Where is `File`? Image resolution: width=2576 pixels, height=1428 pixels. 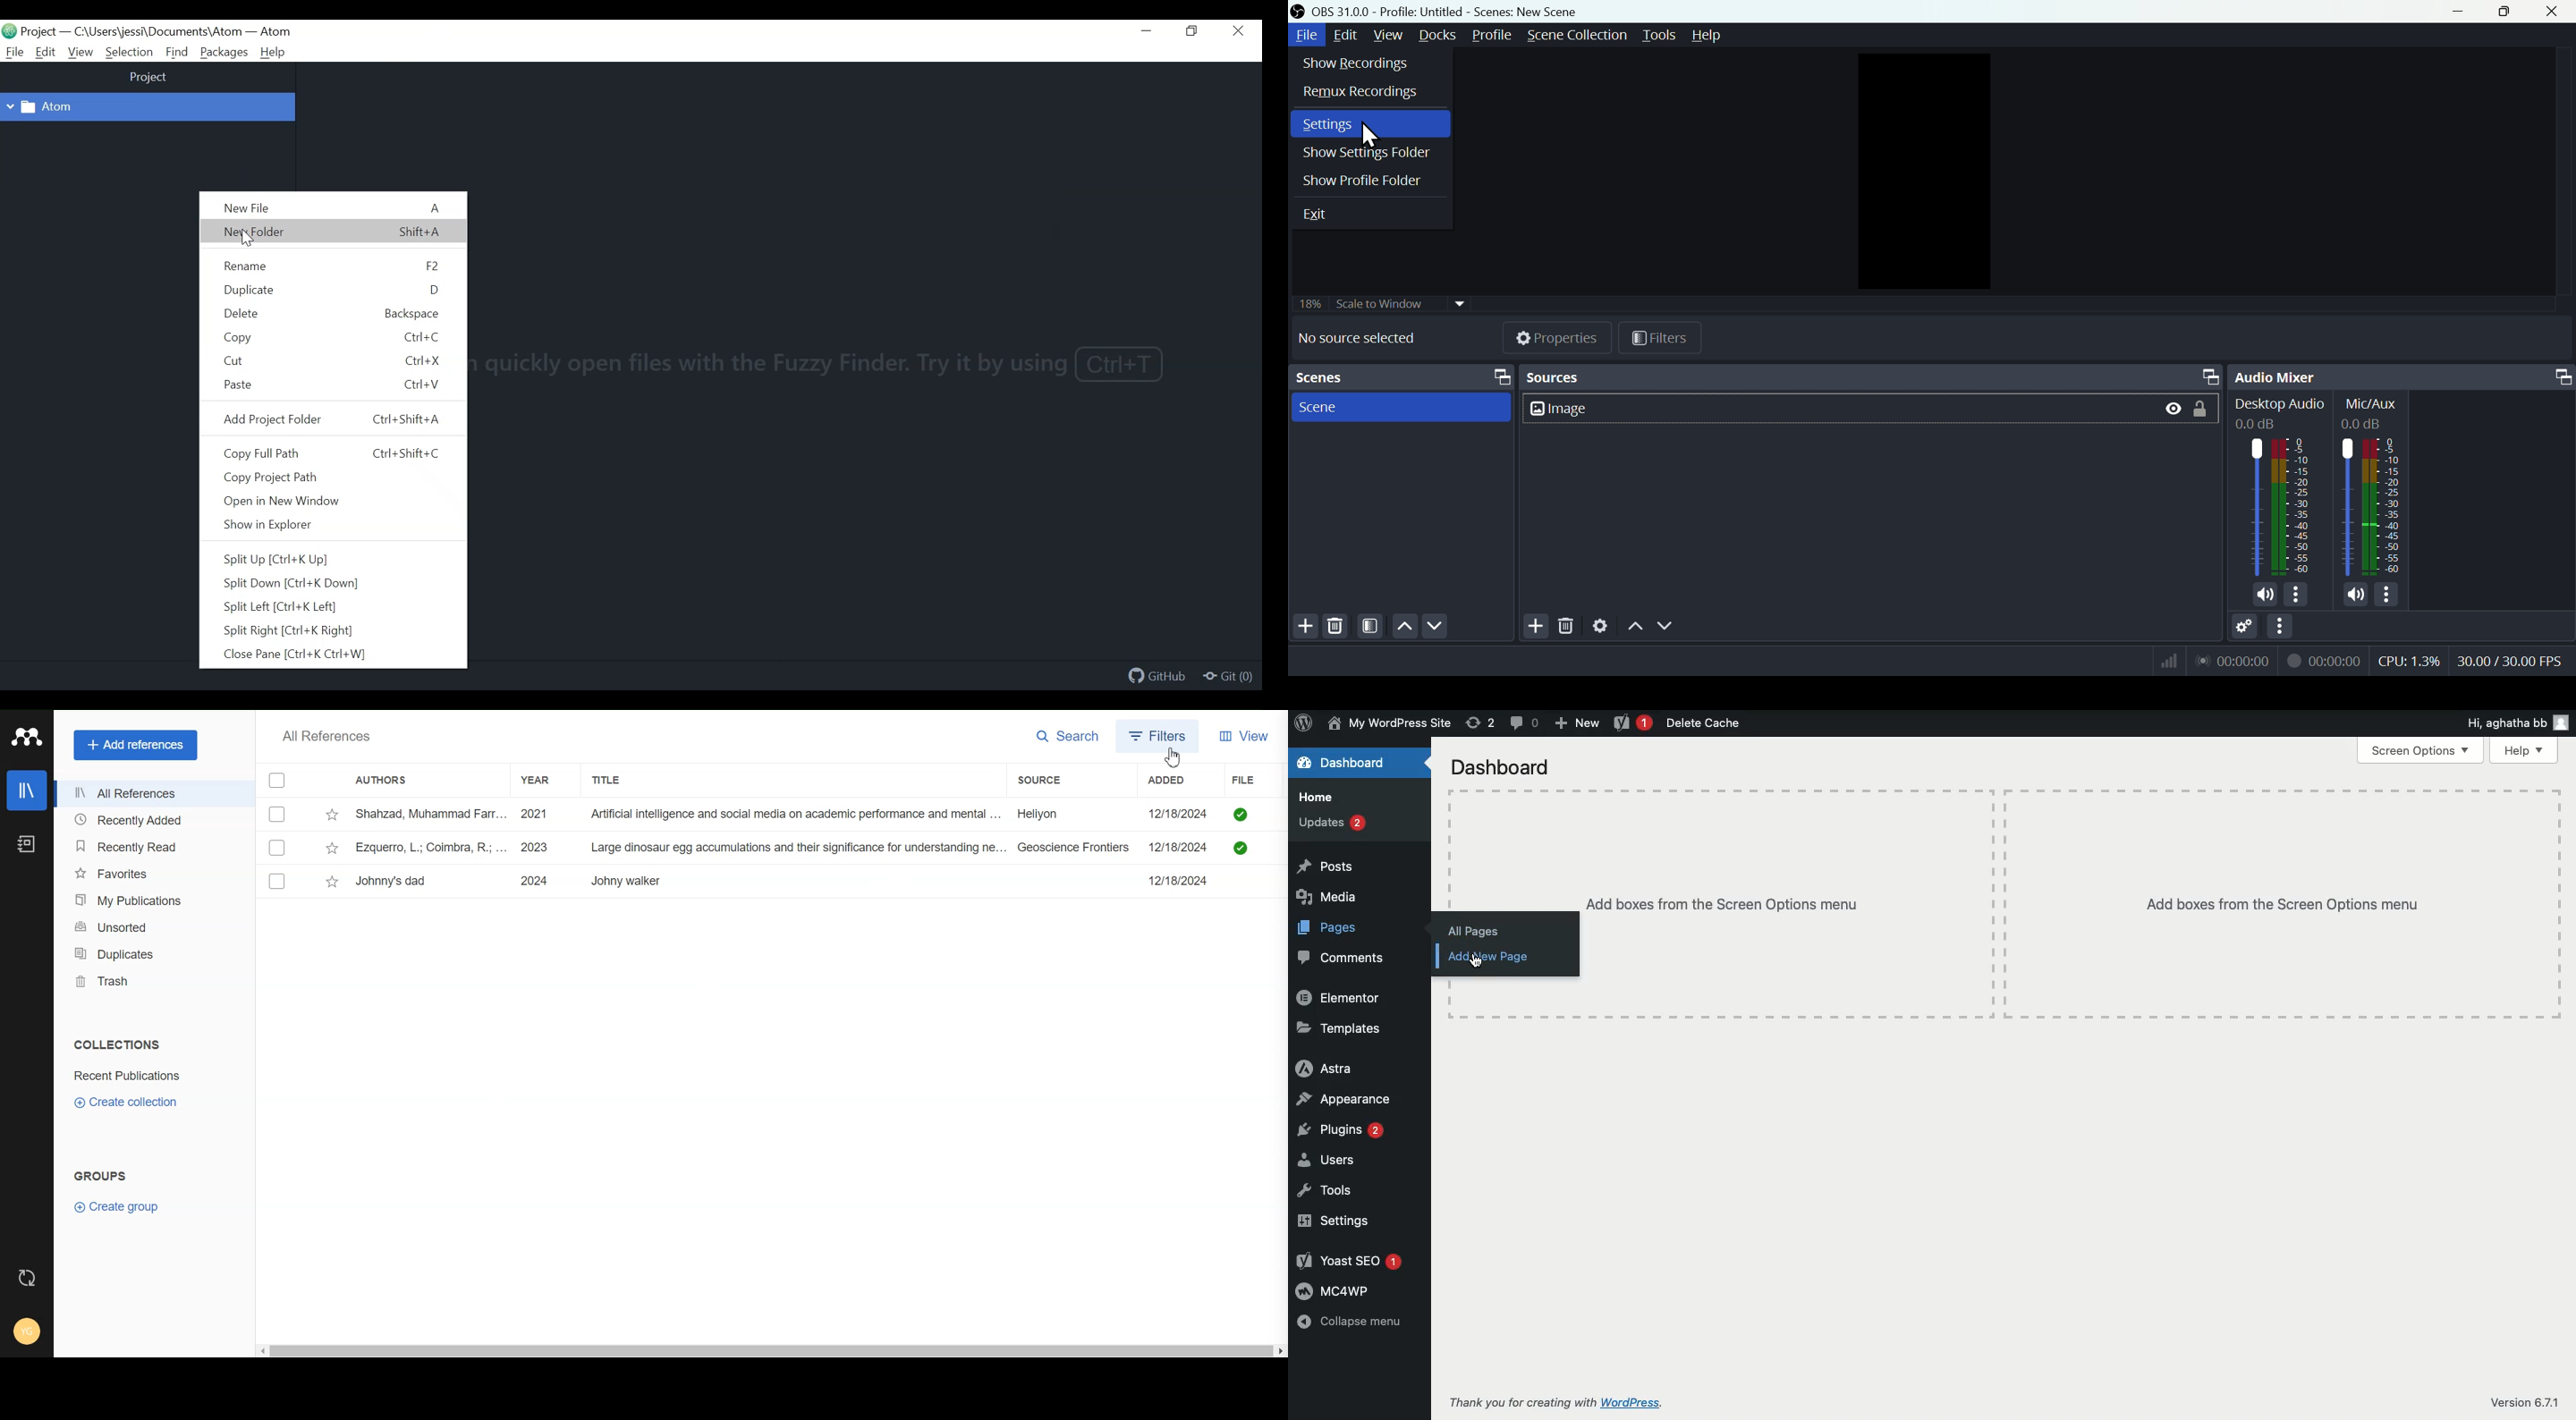 File is located at coordinates (12, 52).